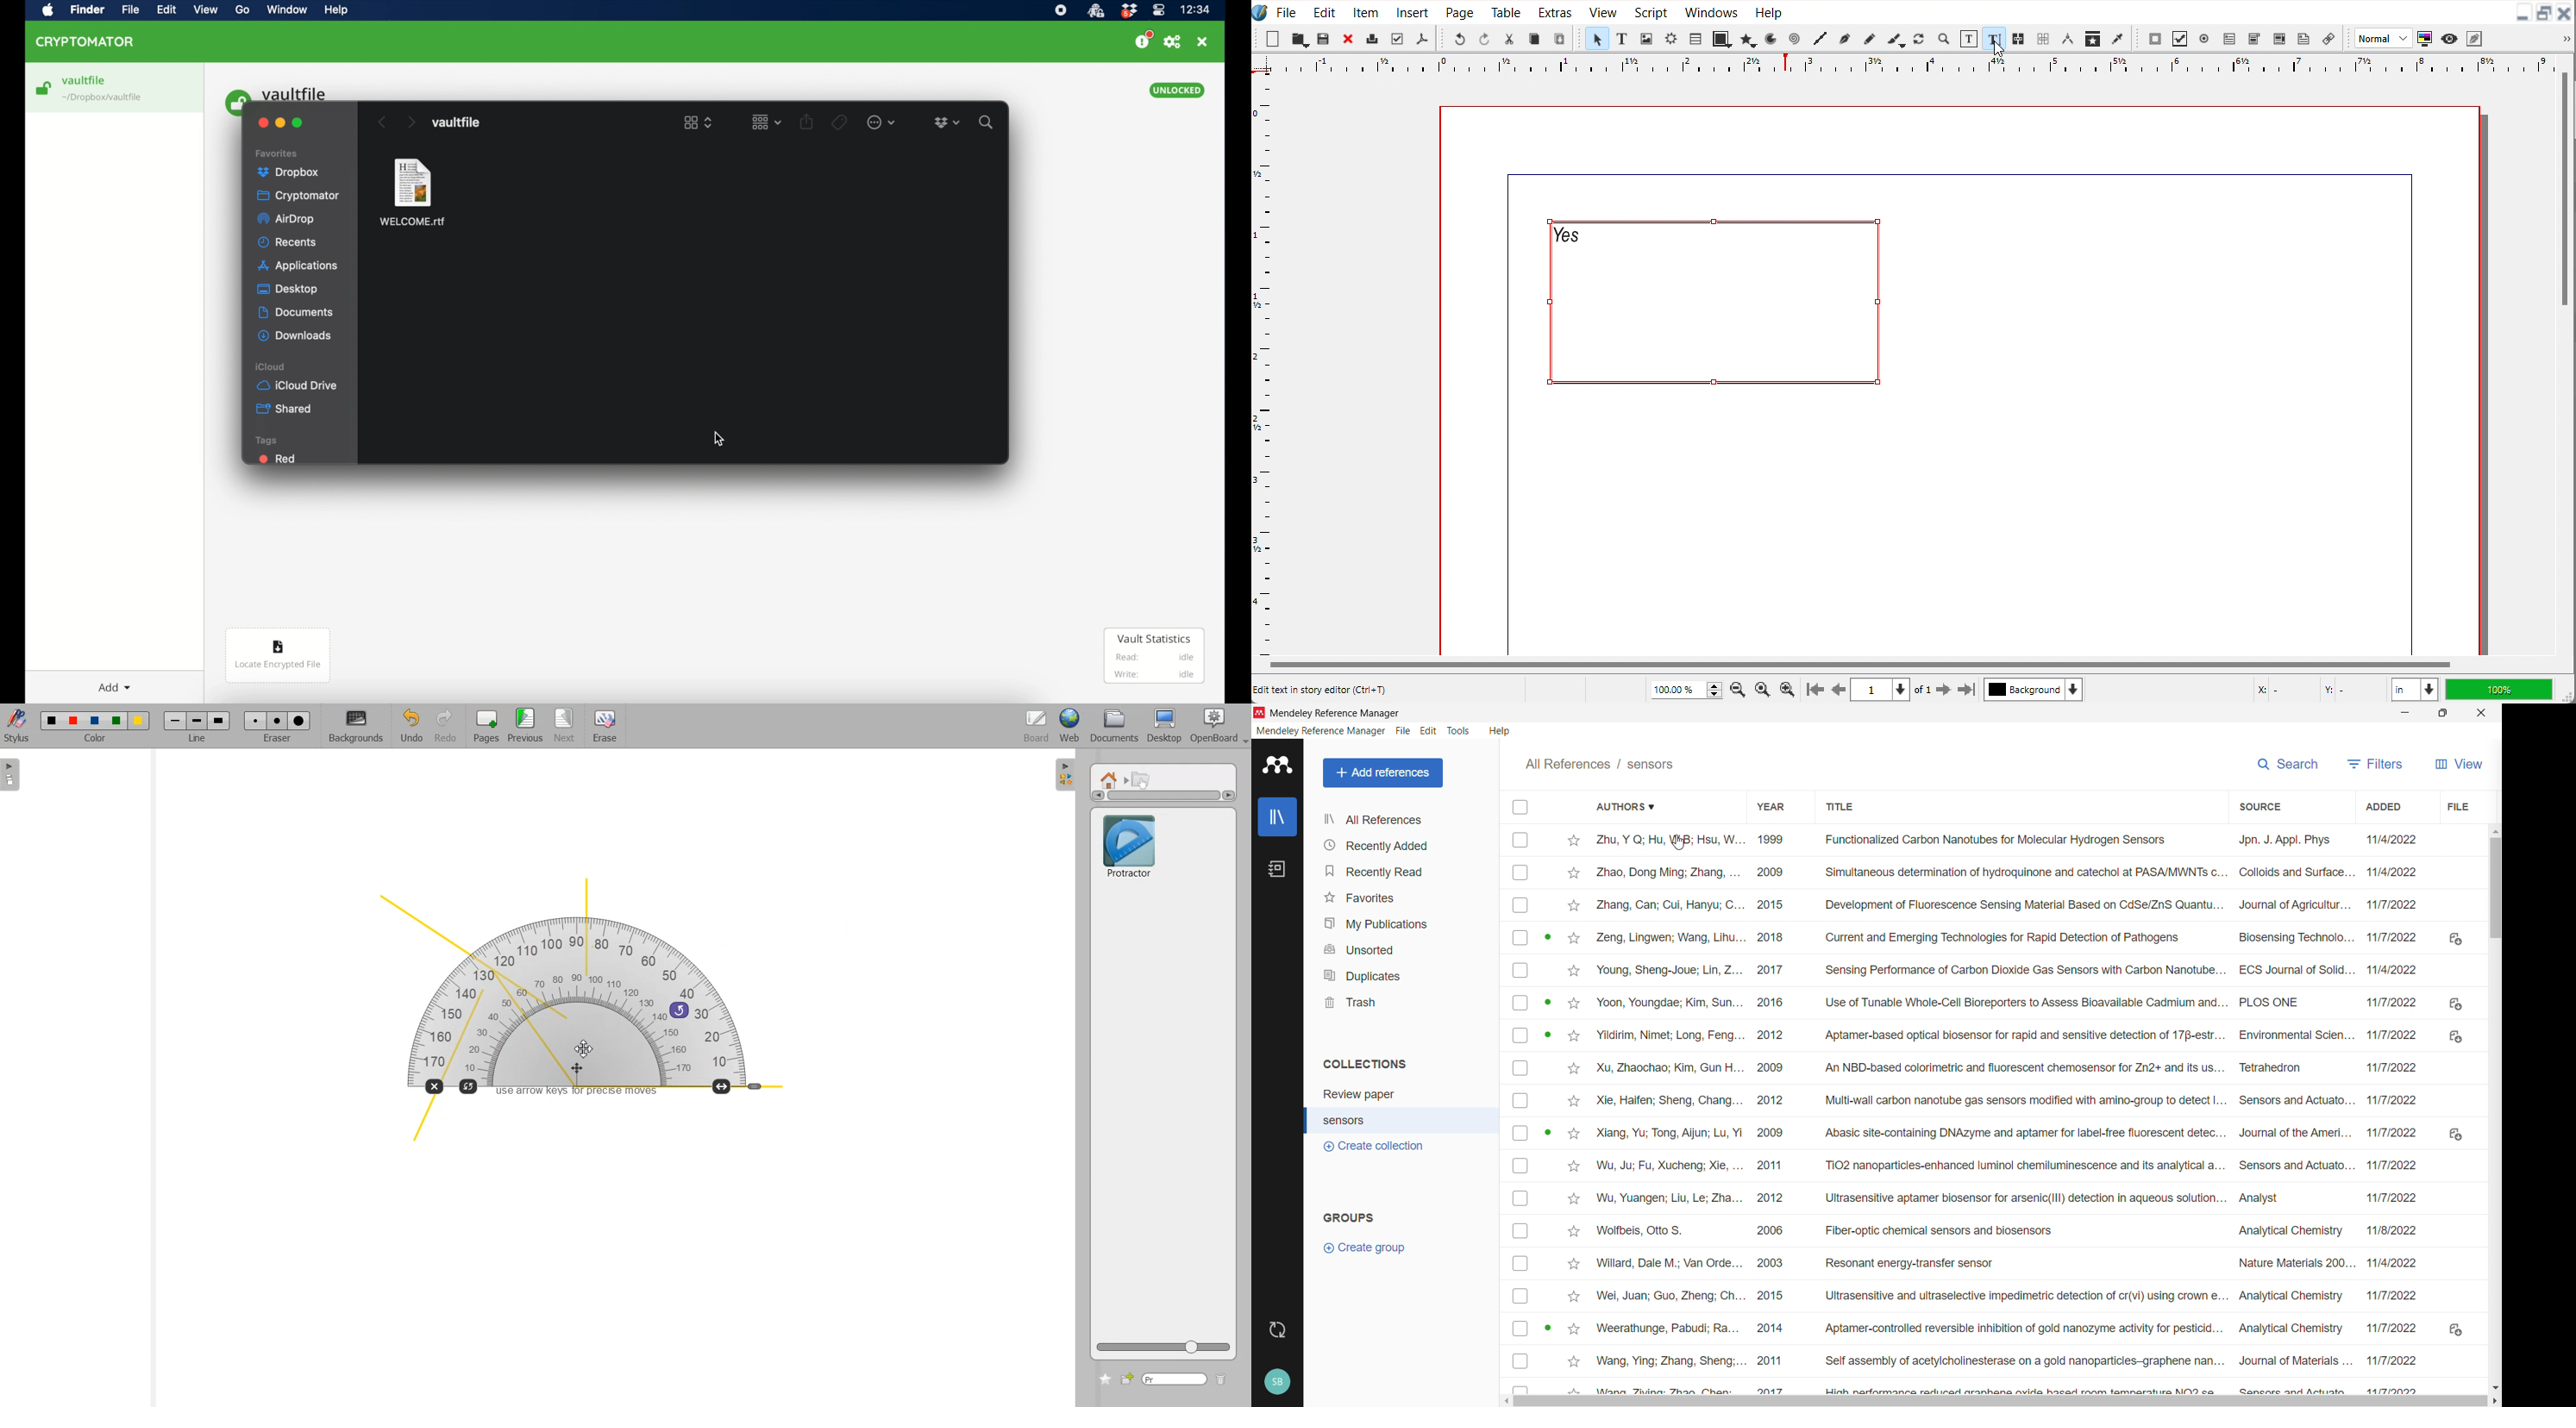  Describe the element at coordinates (1736, 303) in the screenshot. I see `Text Frame` at that location.